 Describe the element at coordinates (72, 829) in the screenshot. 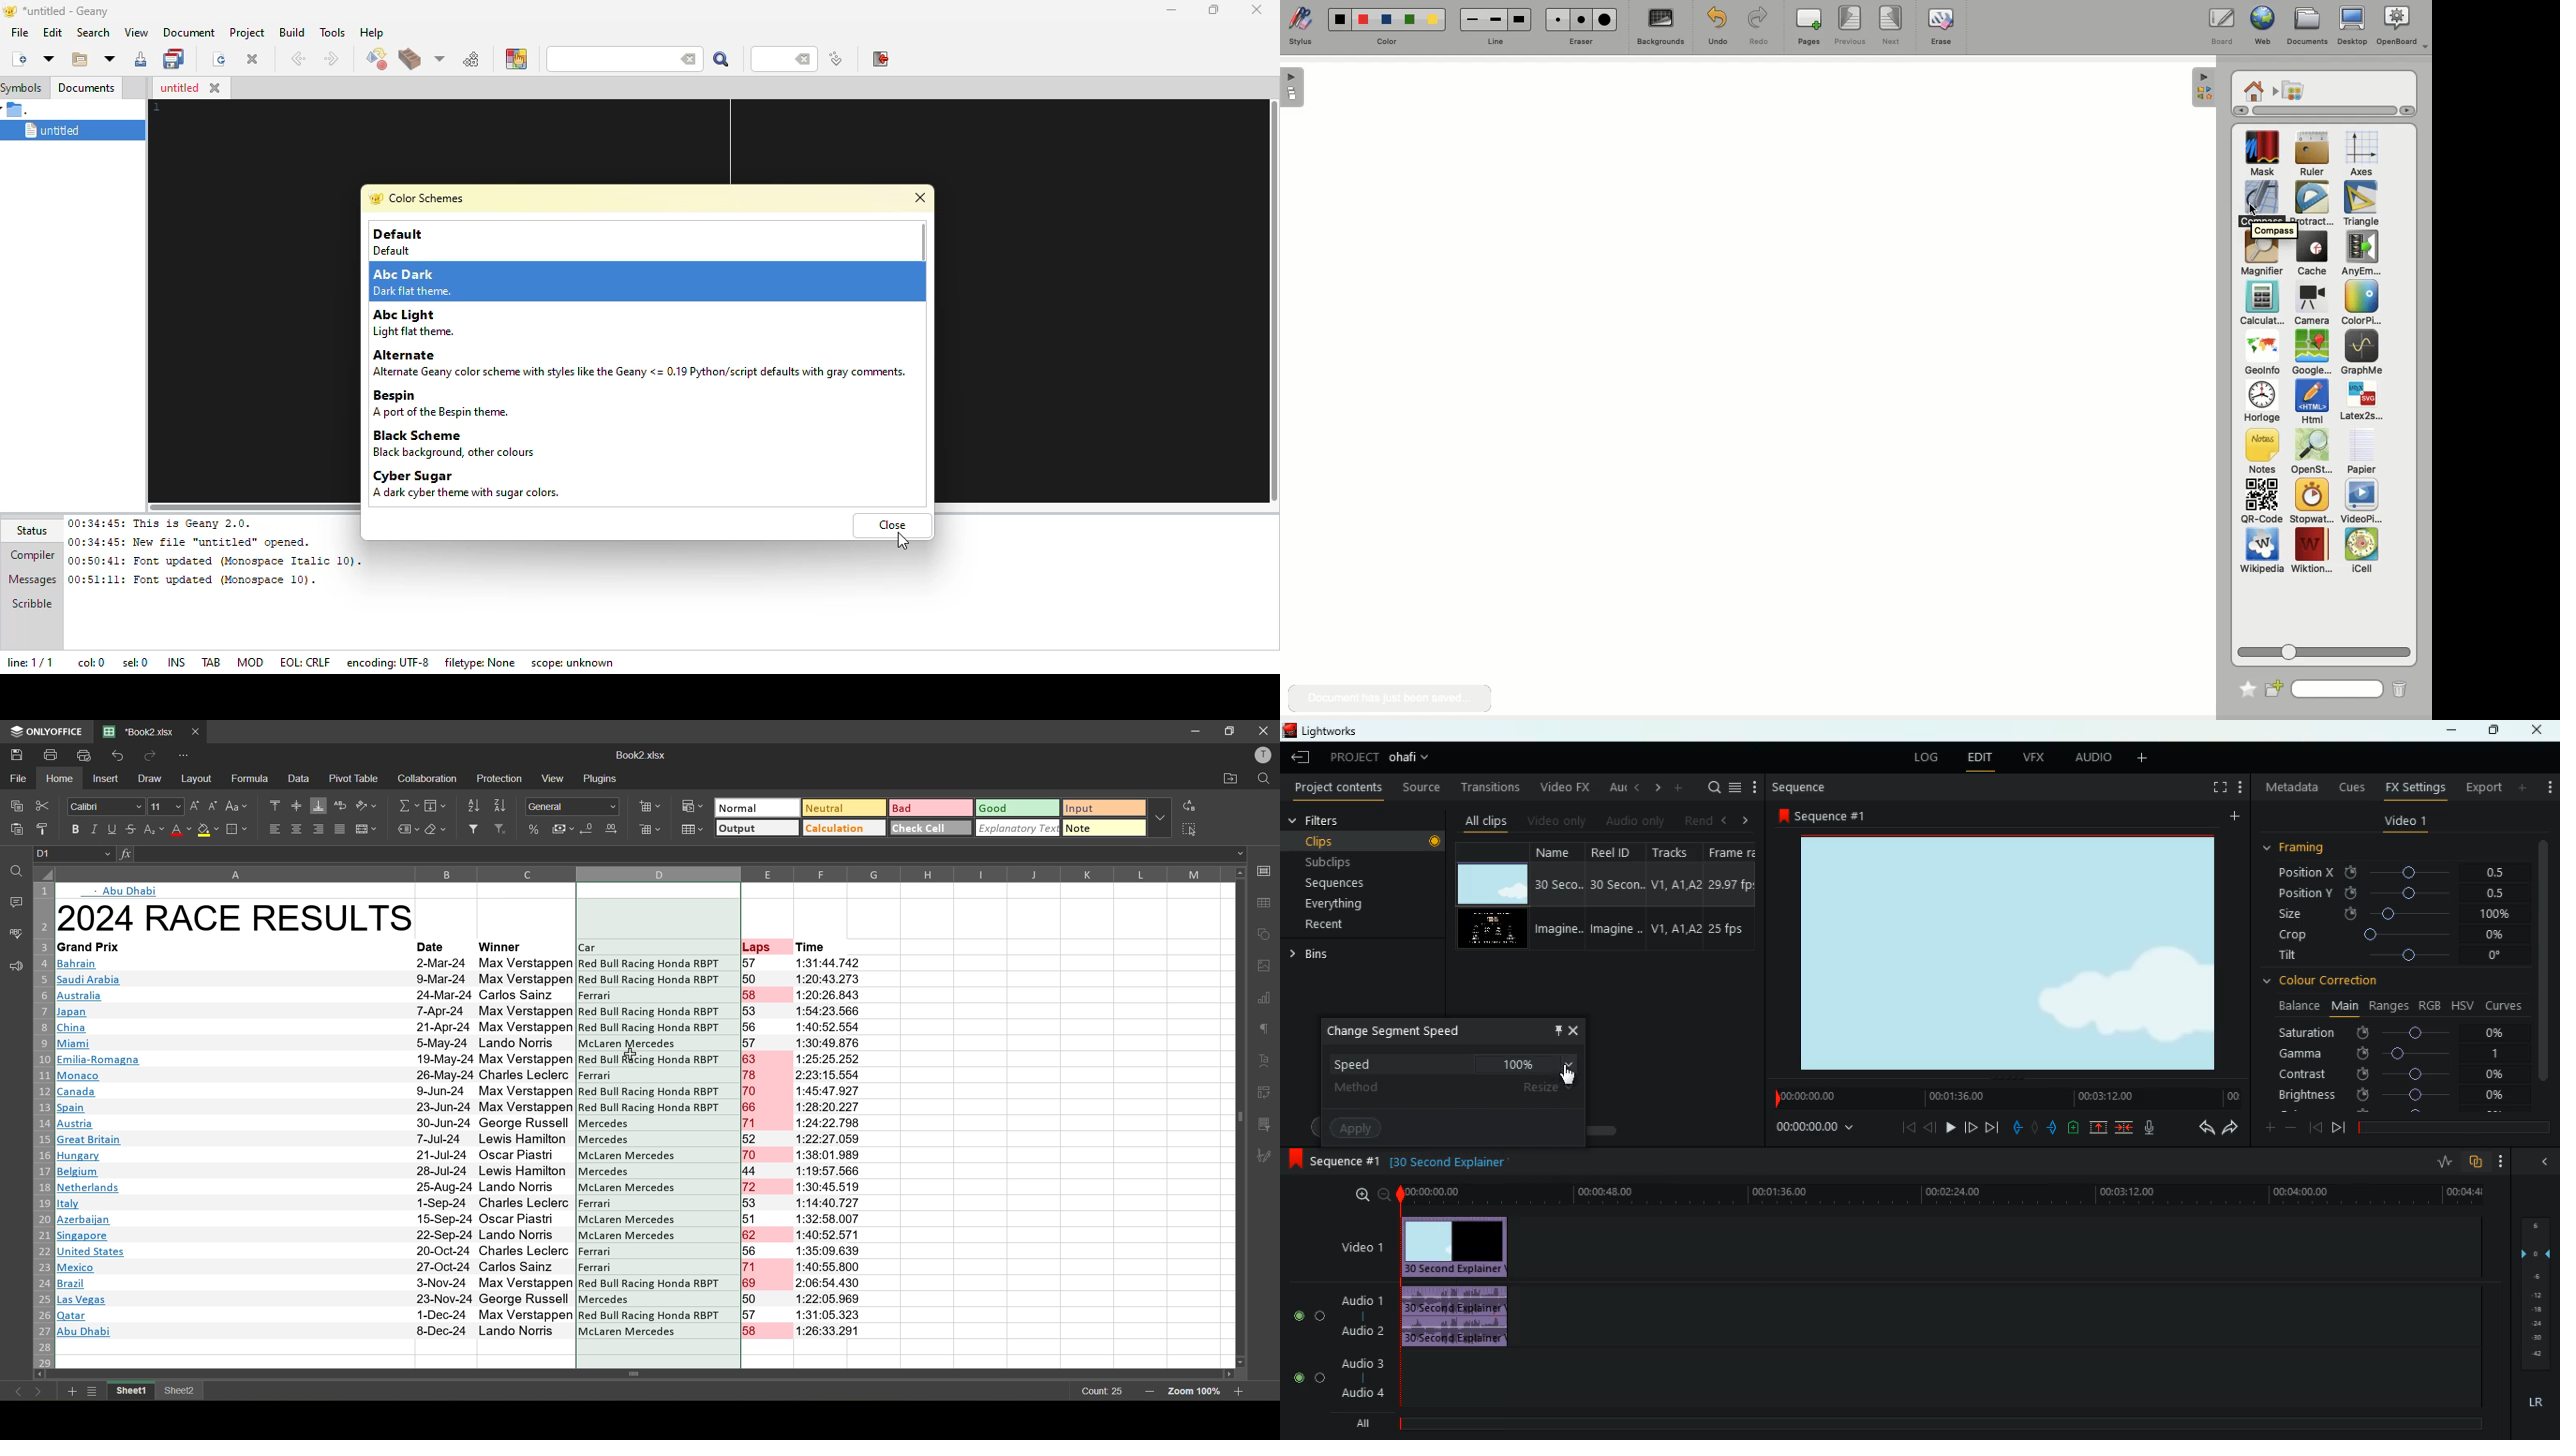

I see `bold` at that location.